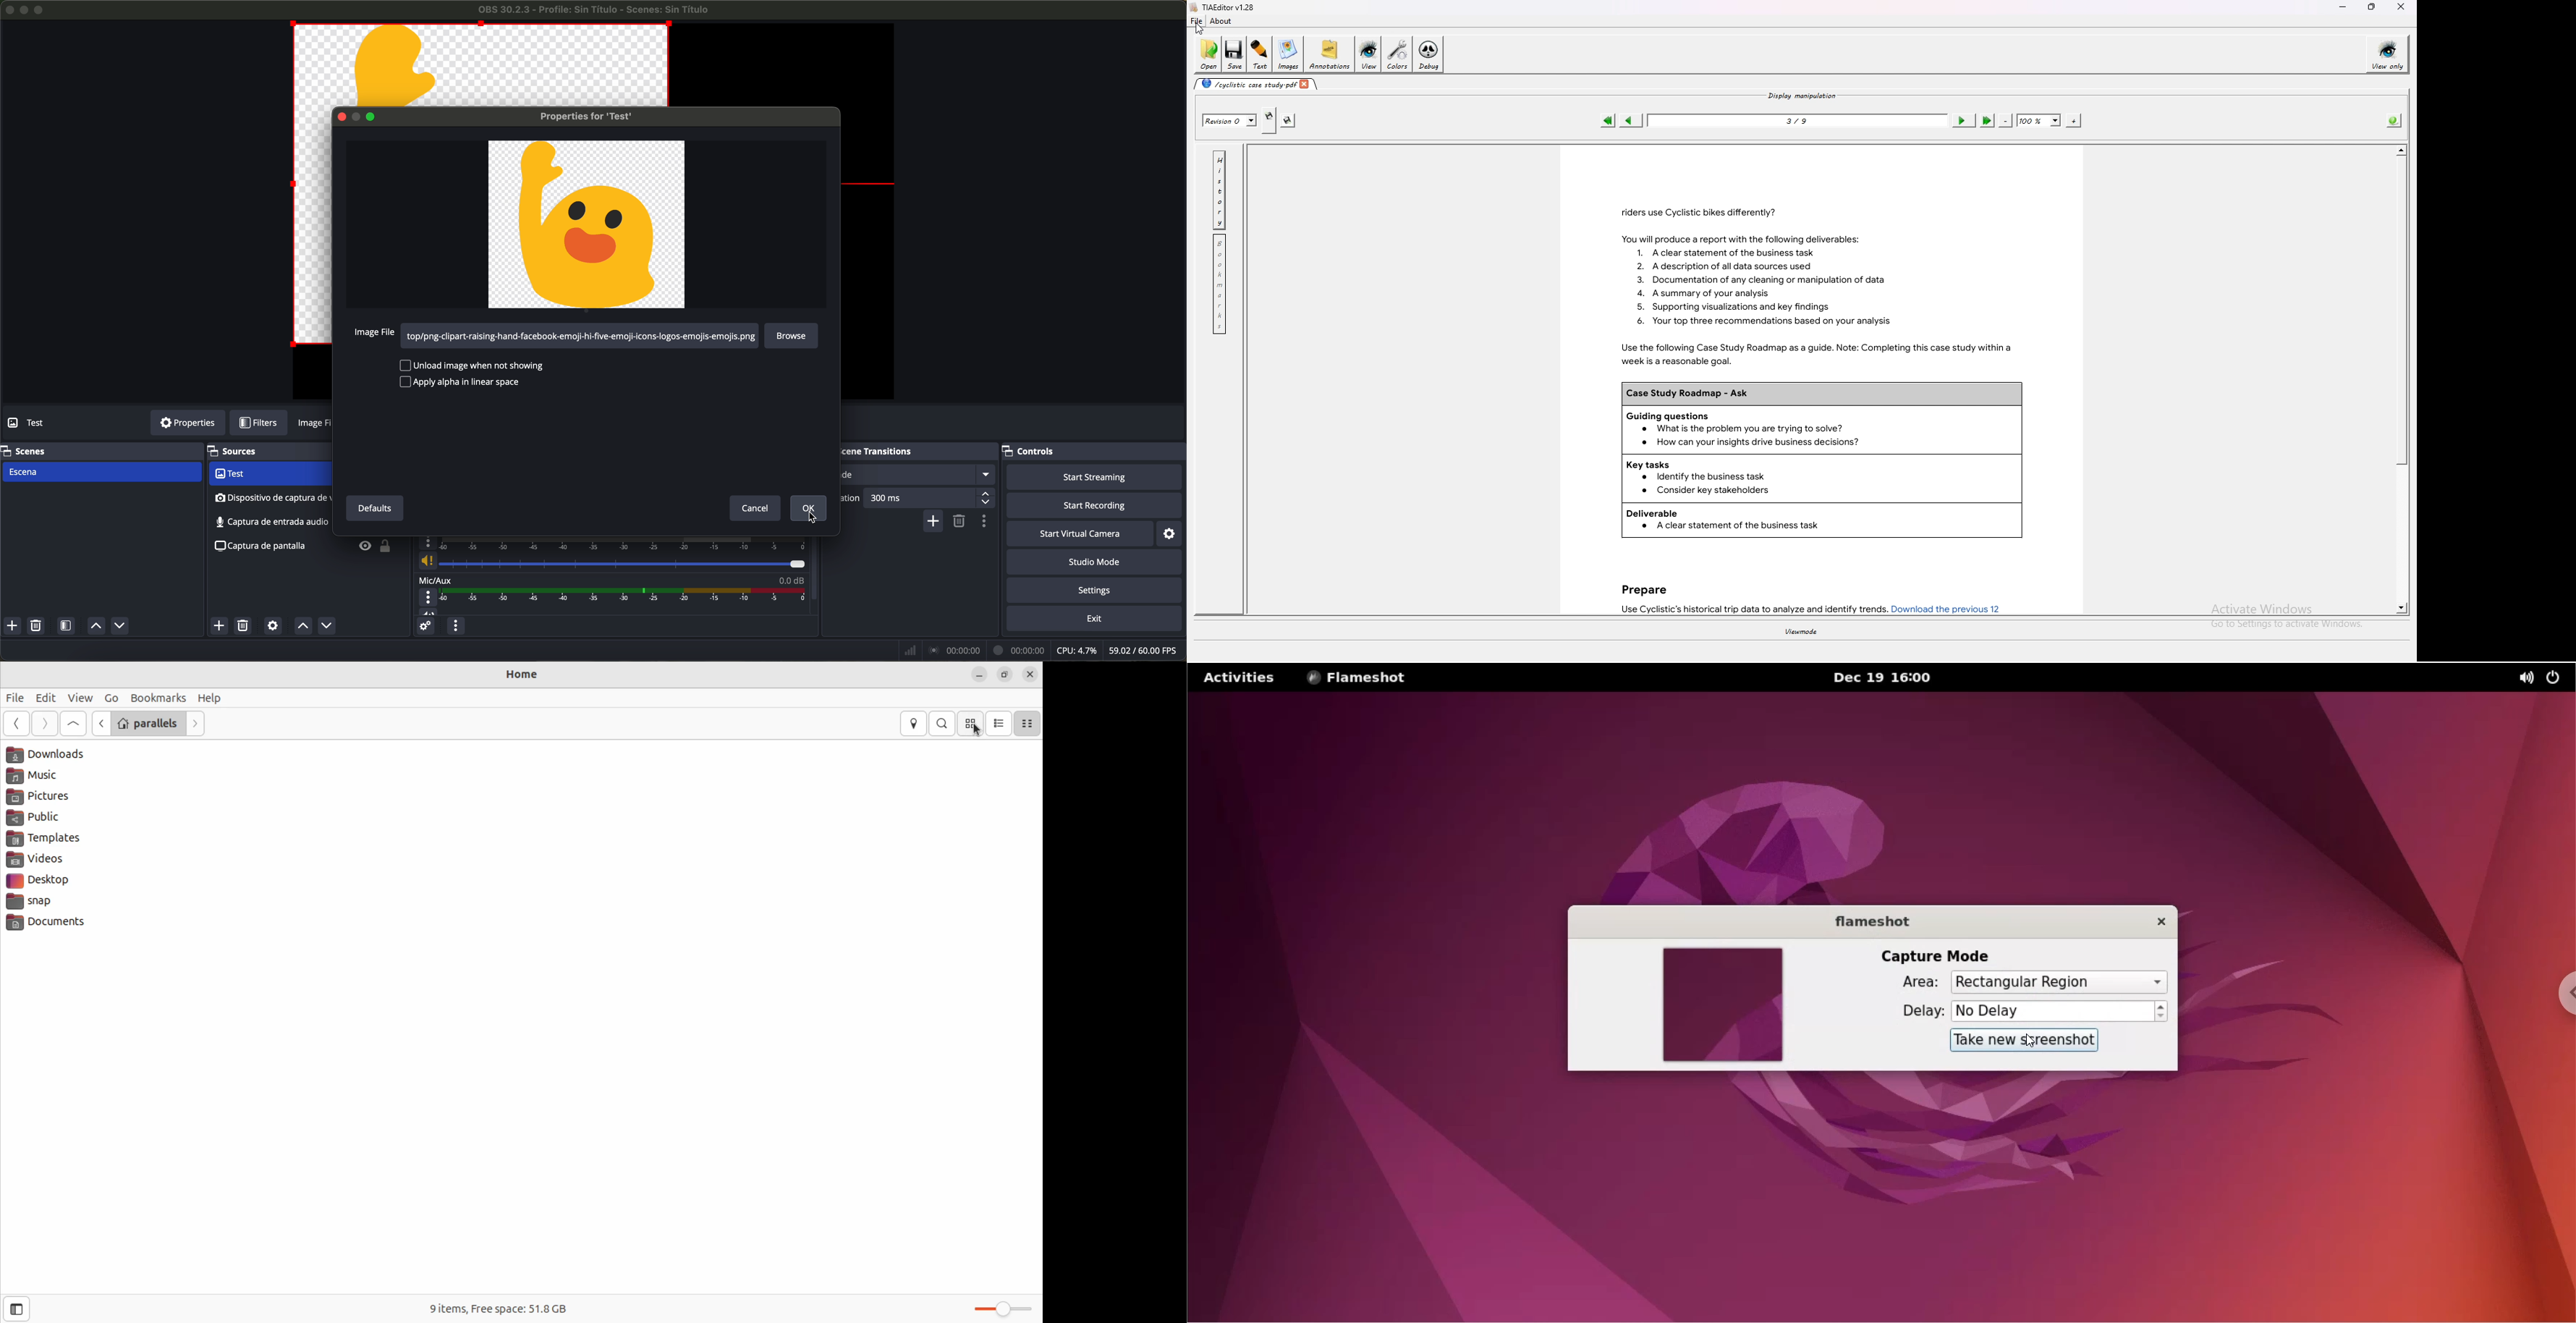  What do you see at coordinates (871, 184) in the screenshot?
I see `red line` at bounding box center [871, 184].